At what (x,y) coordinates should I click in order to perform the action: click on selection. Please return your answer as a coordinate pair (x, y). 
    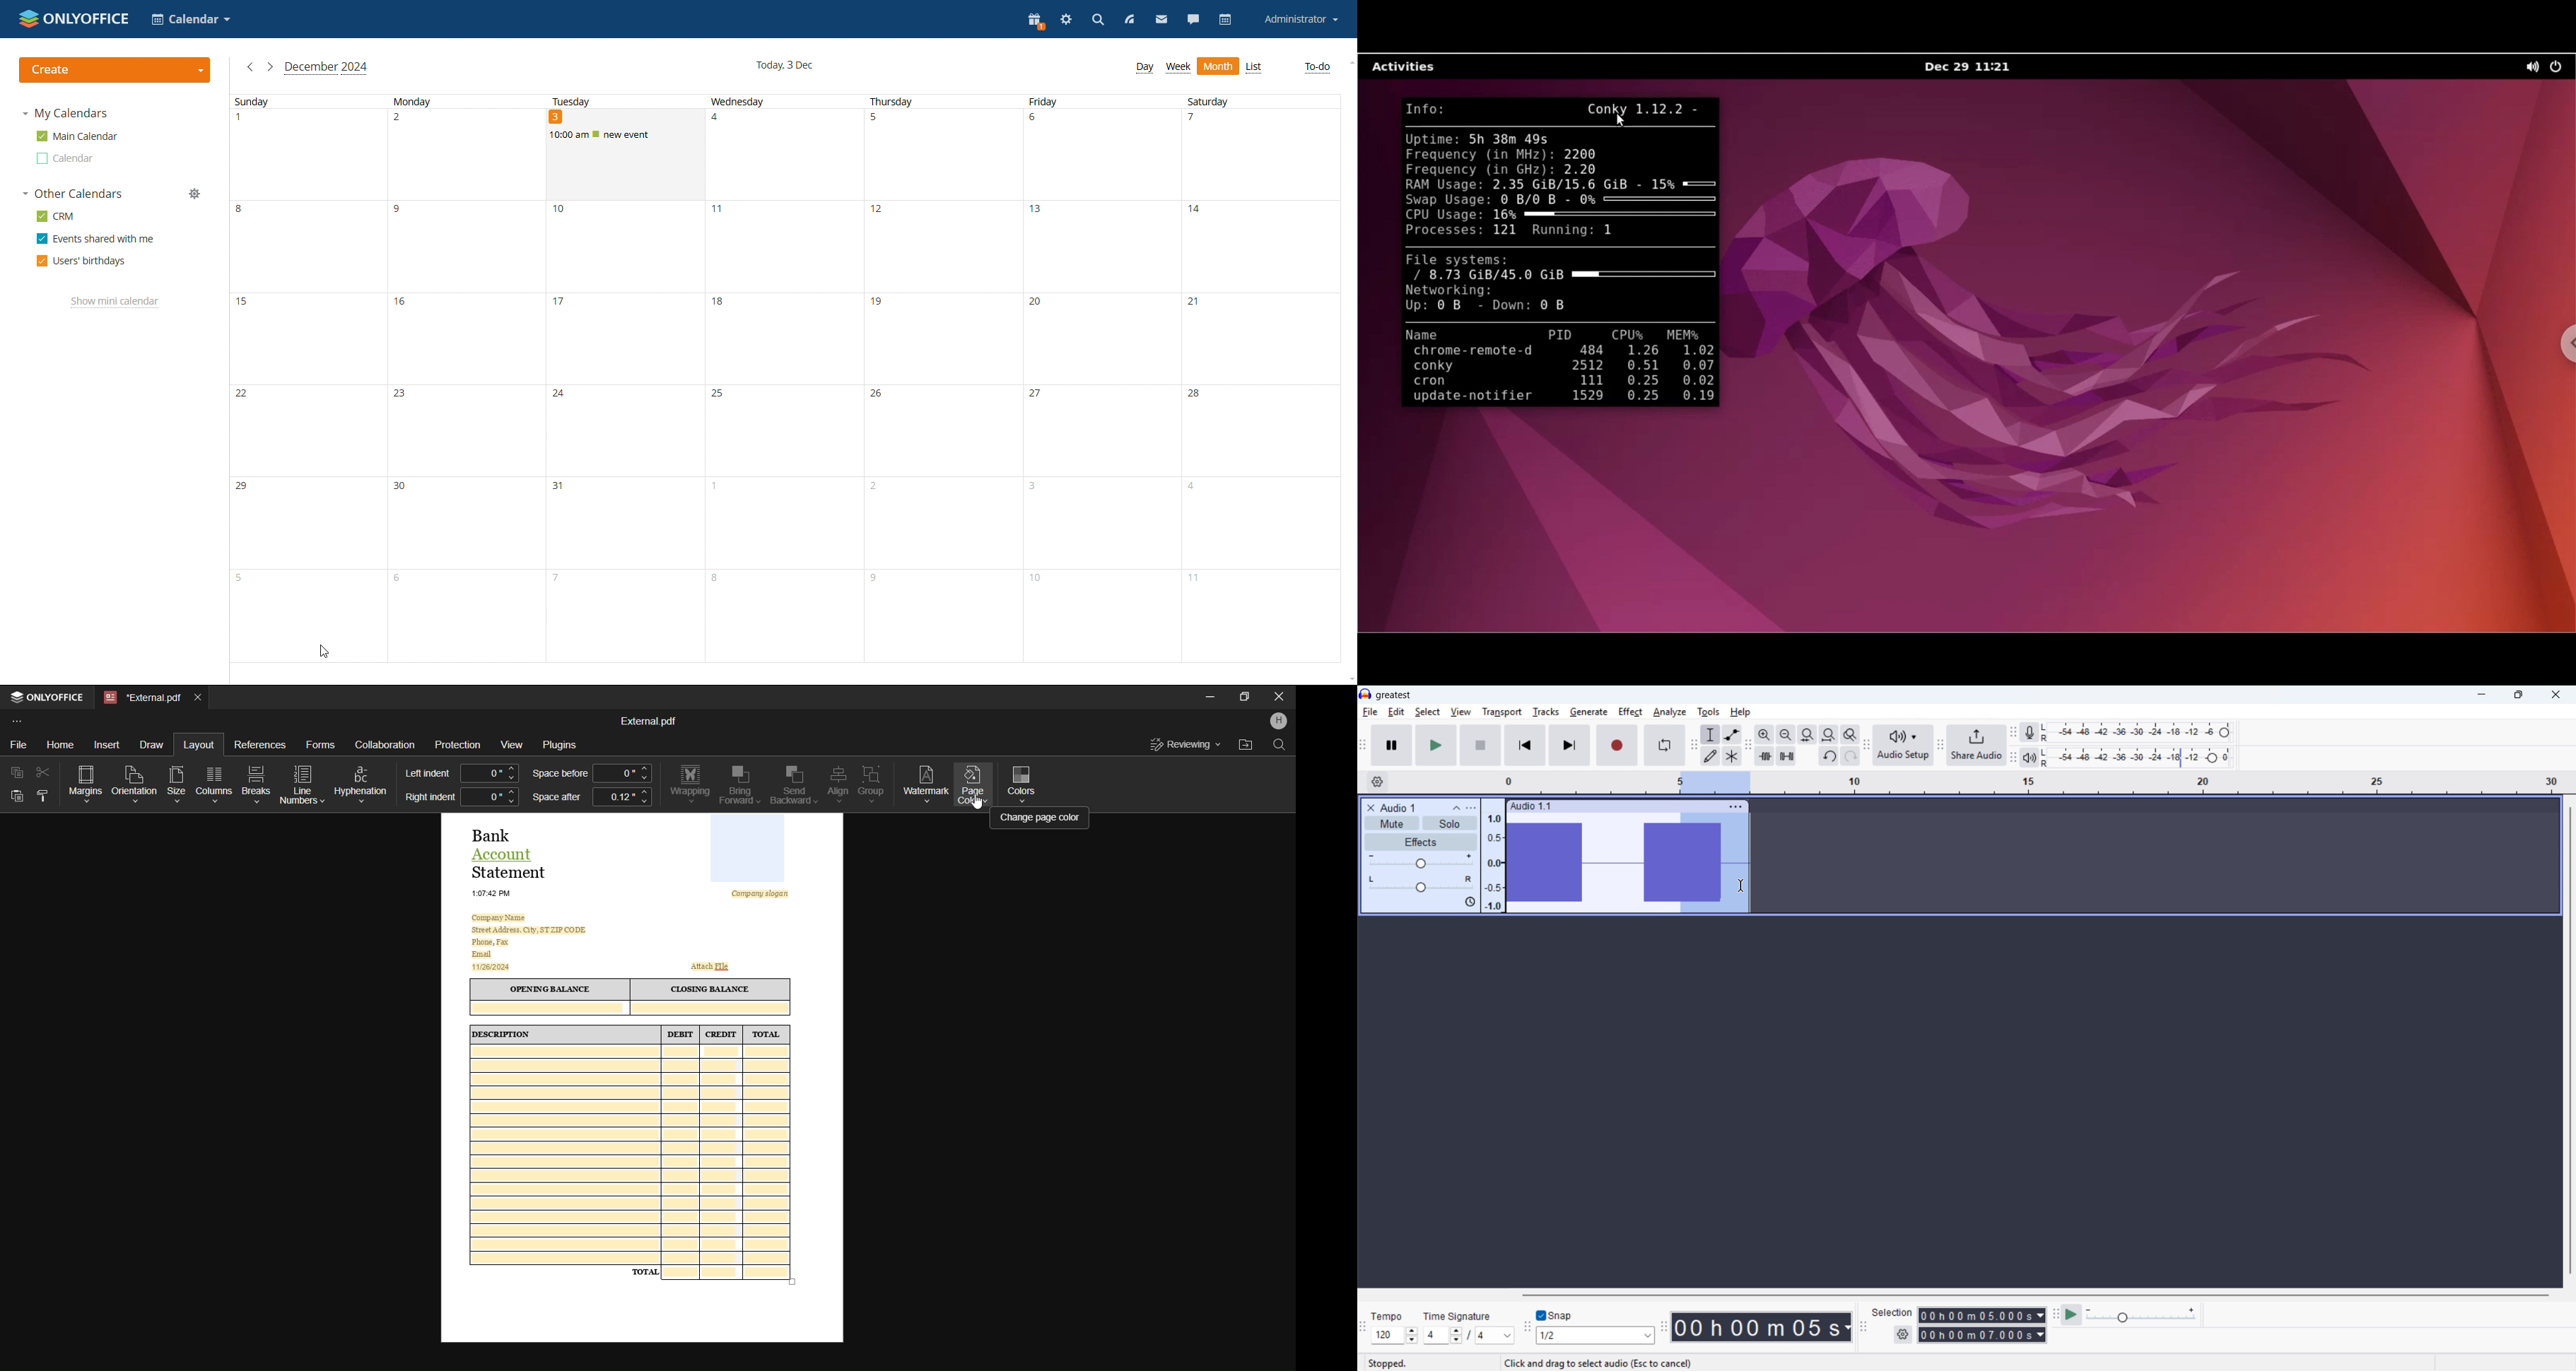
    Looking at the image, I should click on (1893, 1313).